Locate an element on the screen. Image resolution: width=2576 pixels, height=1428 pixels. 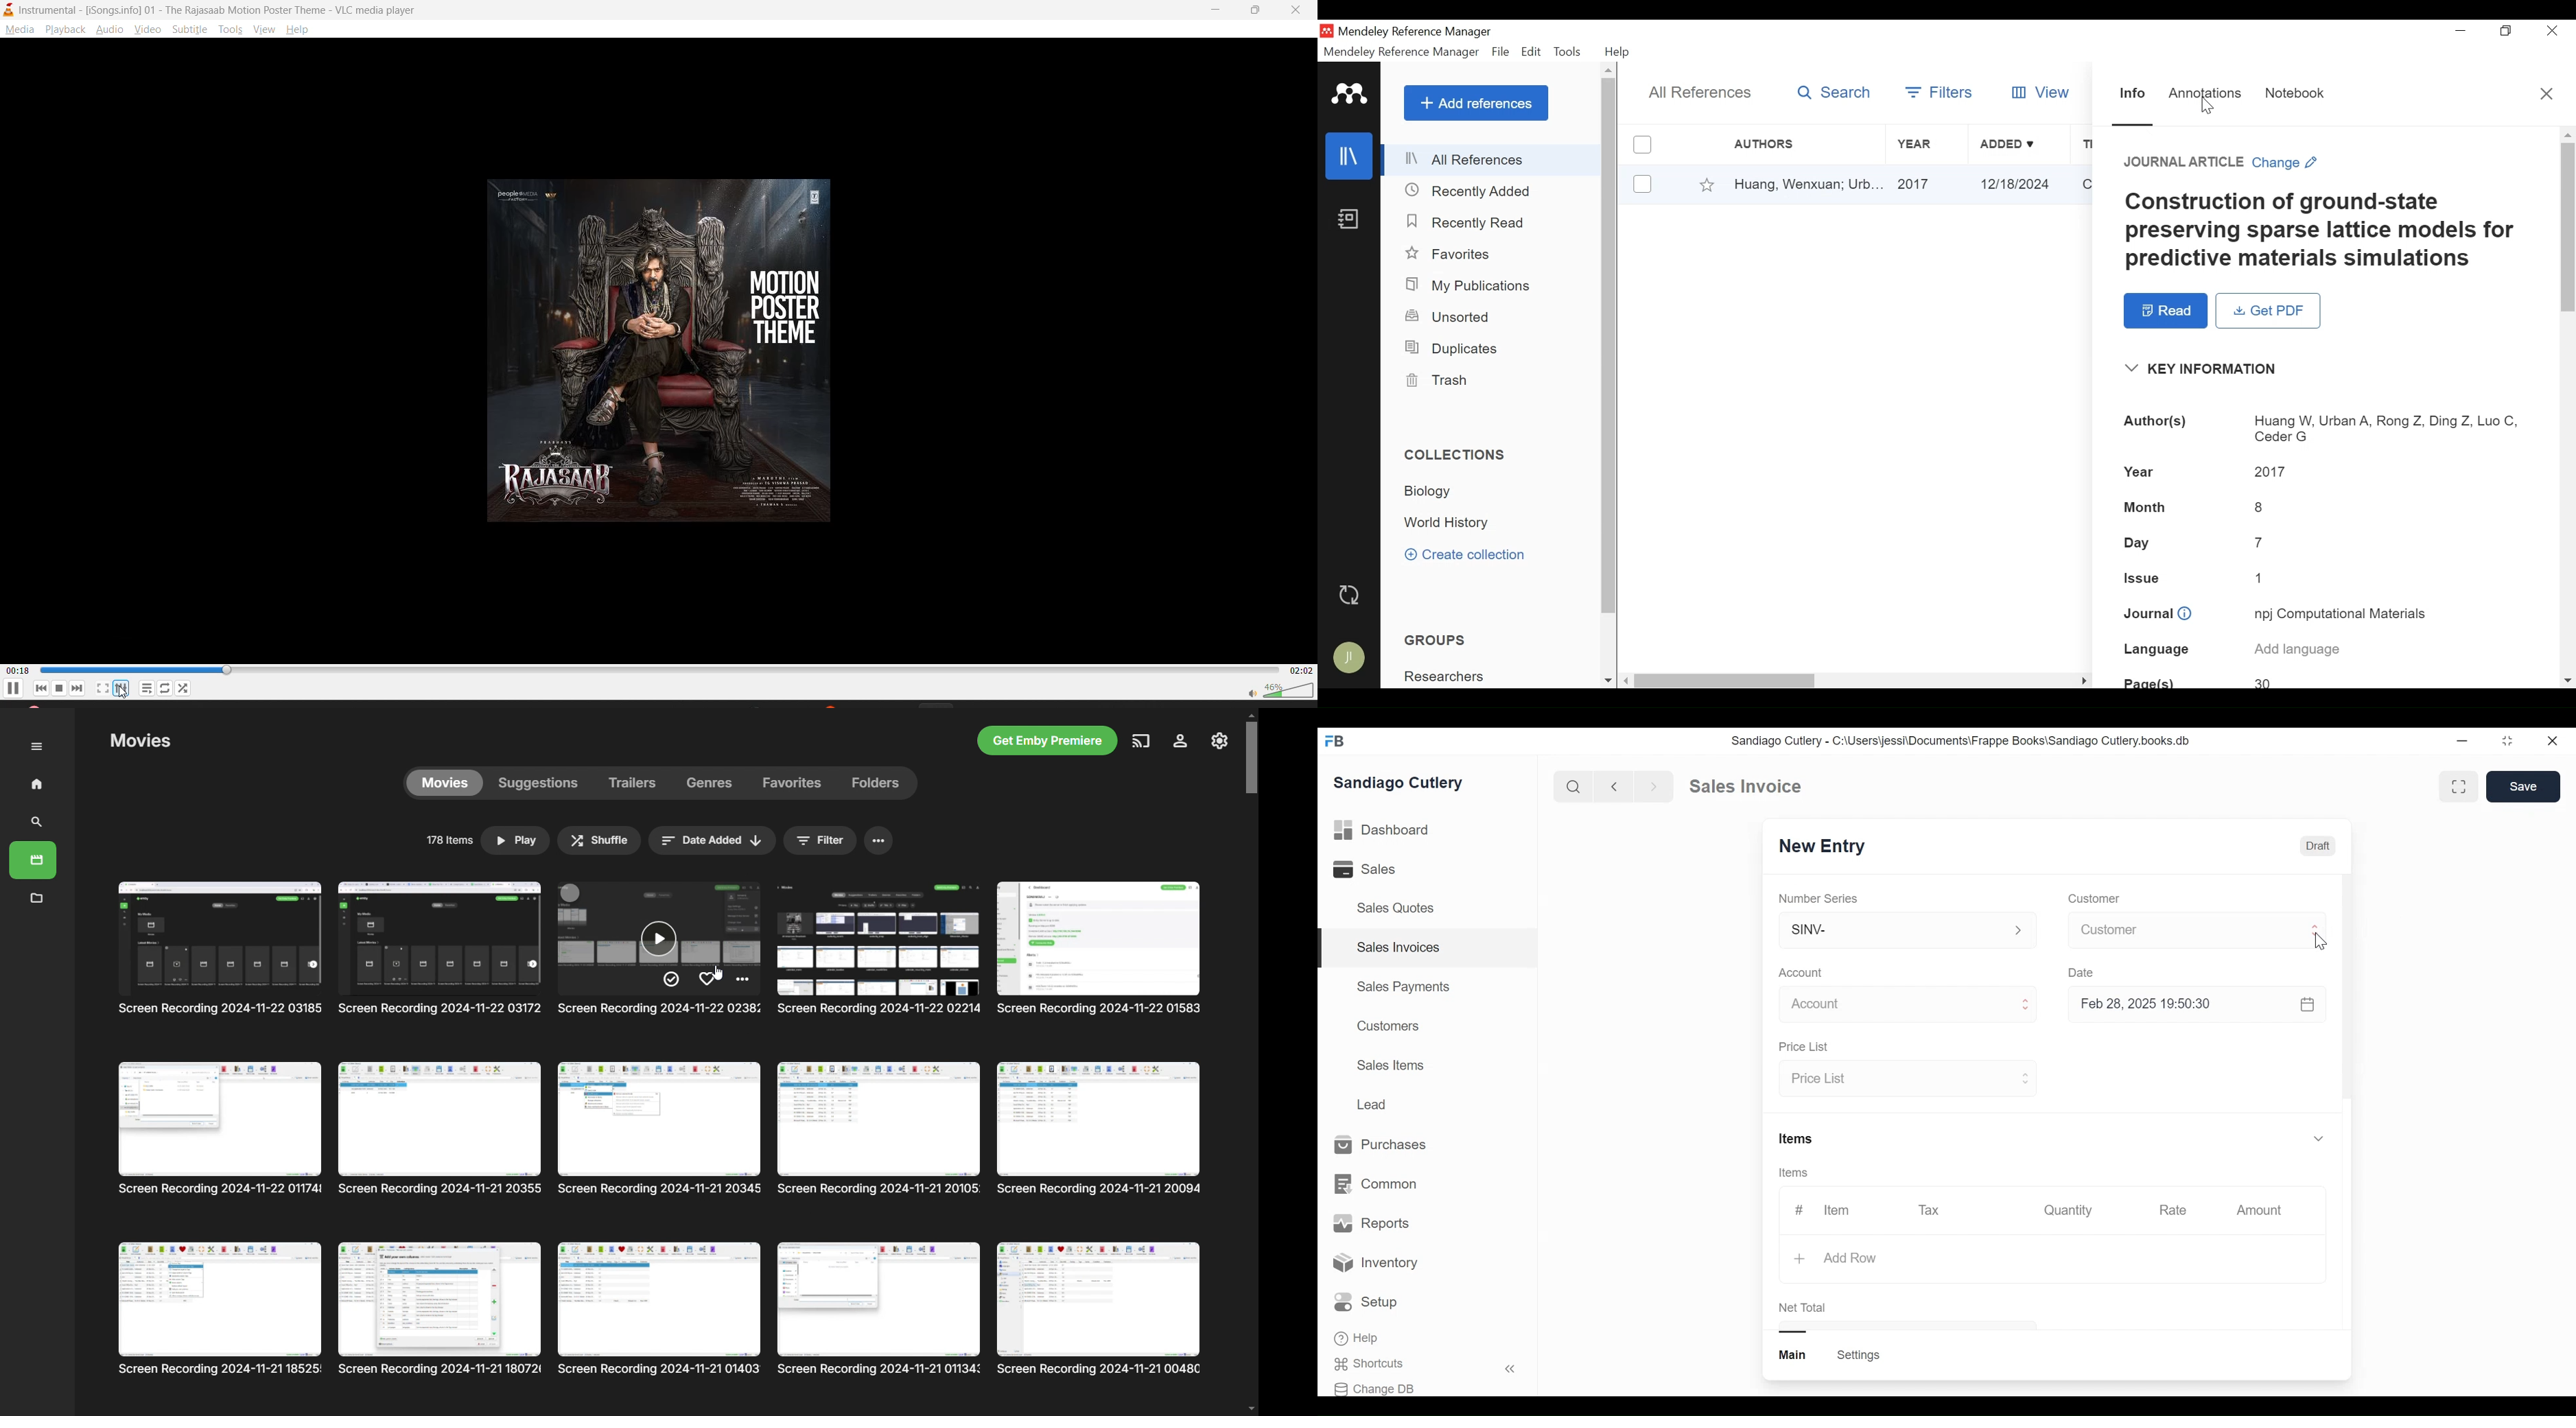
settings is located at coordinates (126, 687).